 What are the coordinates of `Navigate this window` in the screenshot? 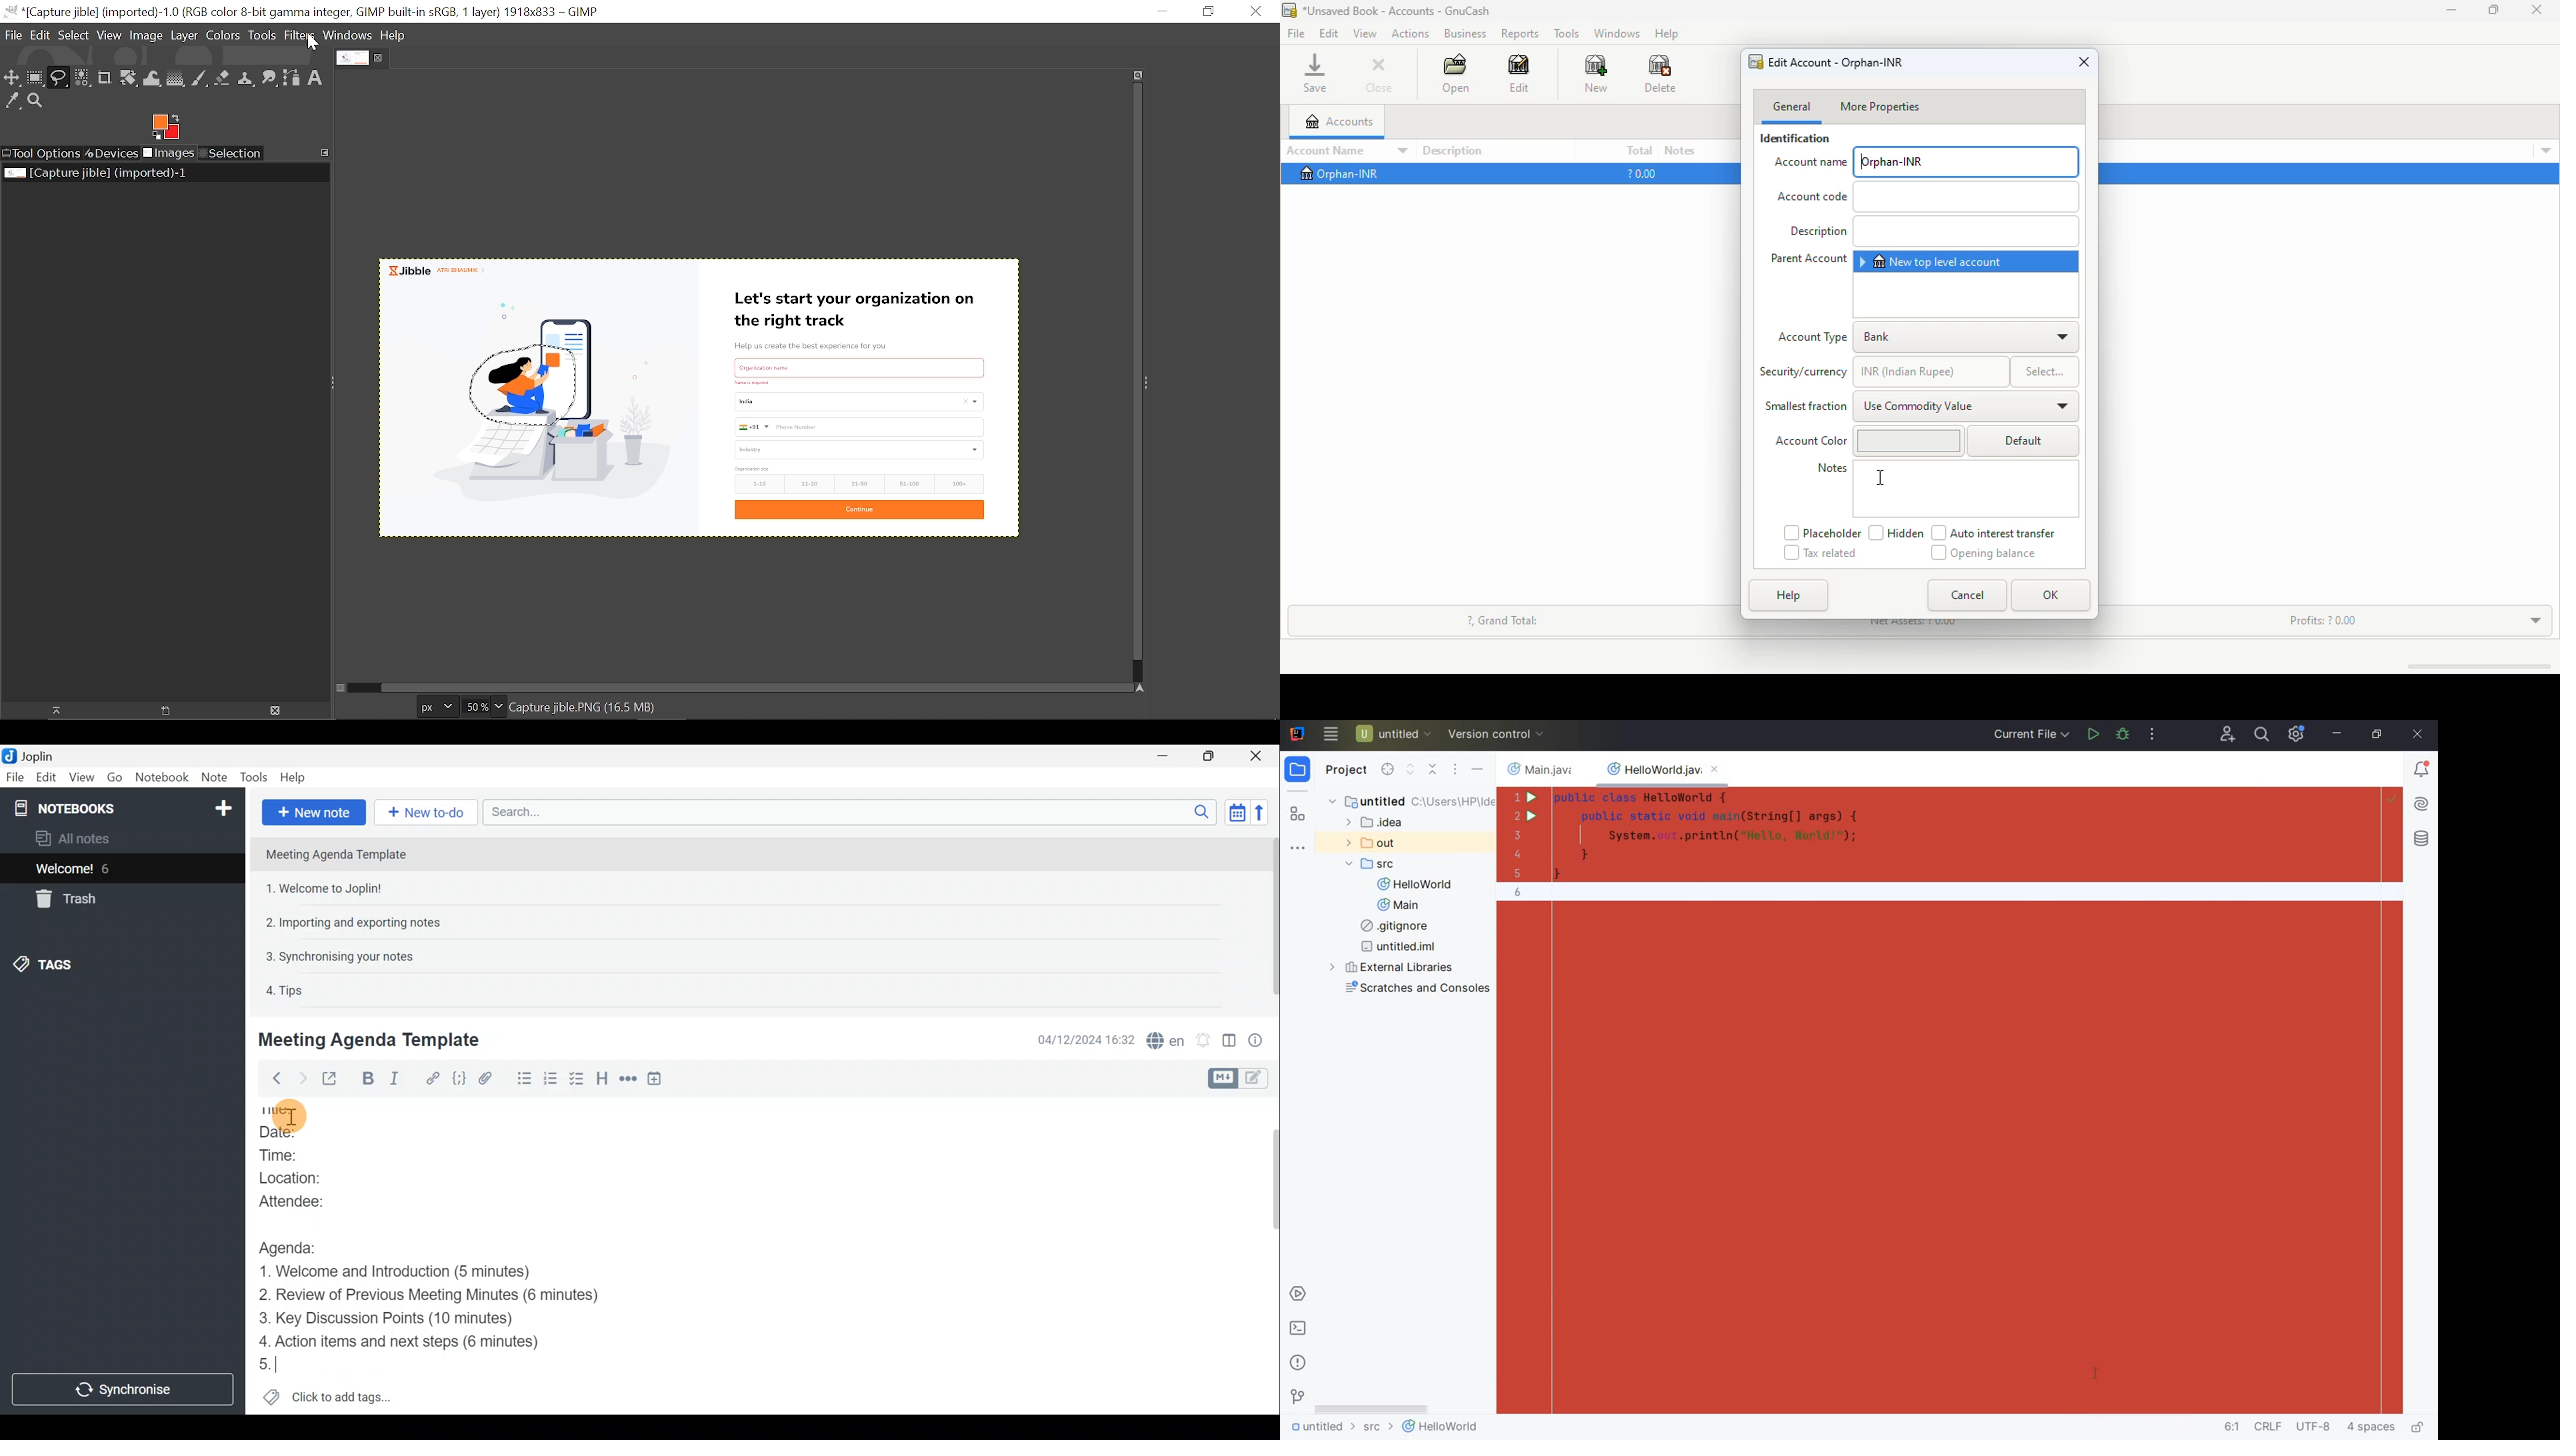 It's located at (1144, 689).